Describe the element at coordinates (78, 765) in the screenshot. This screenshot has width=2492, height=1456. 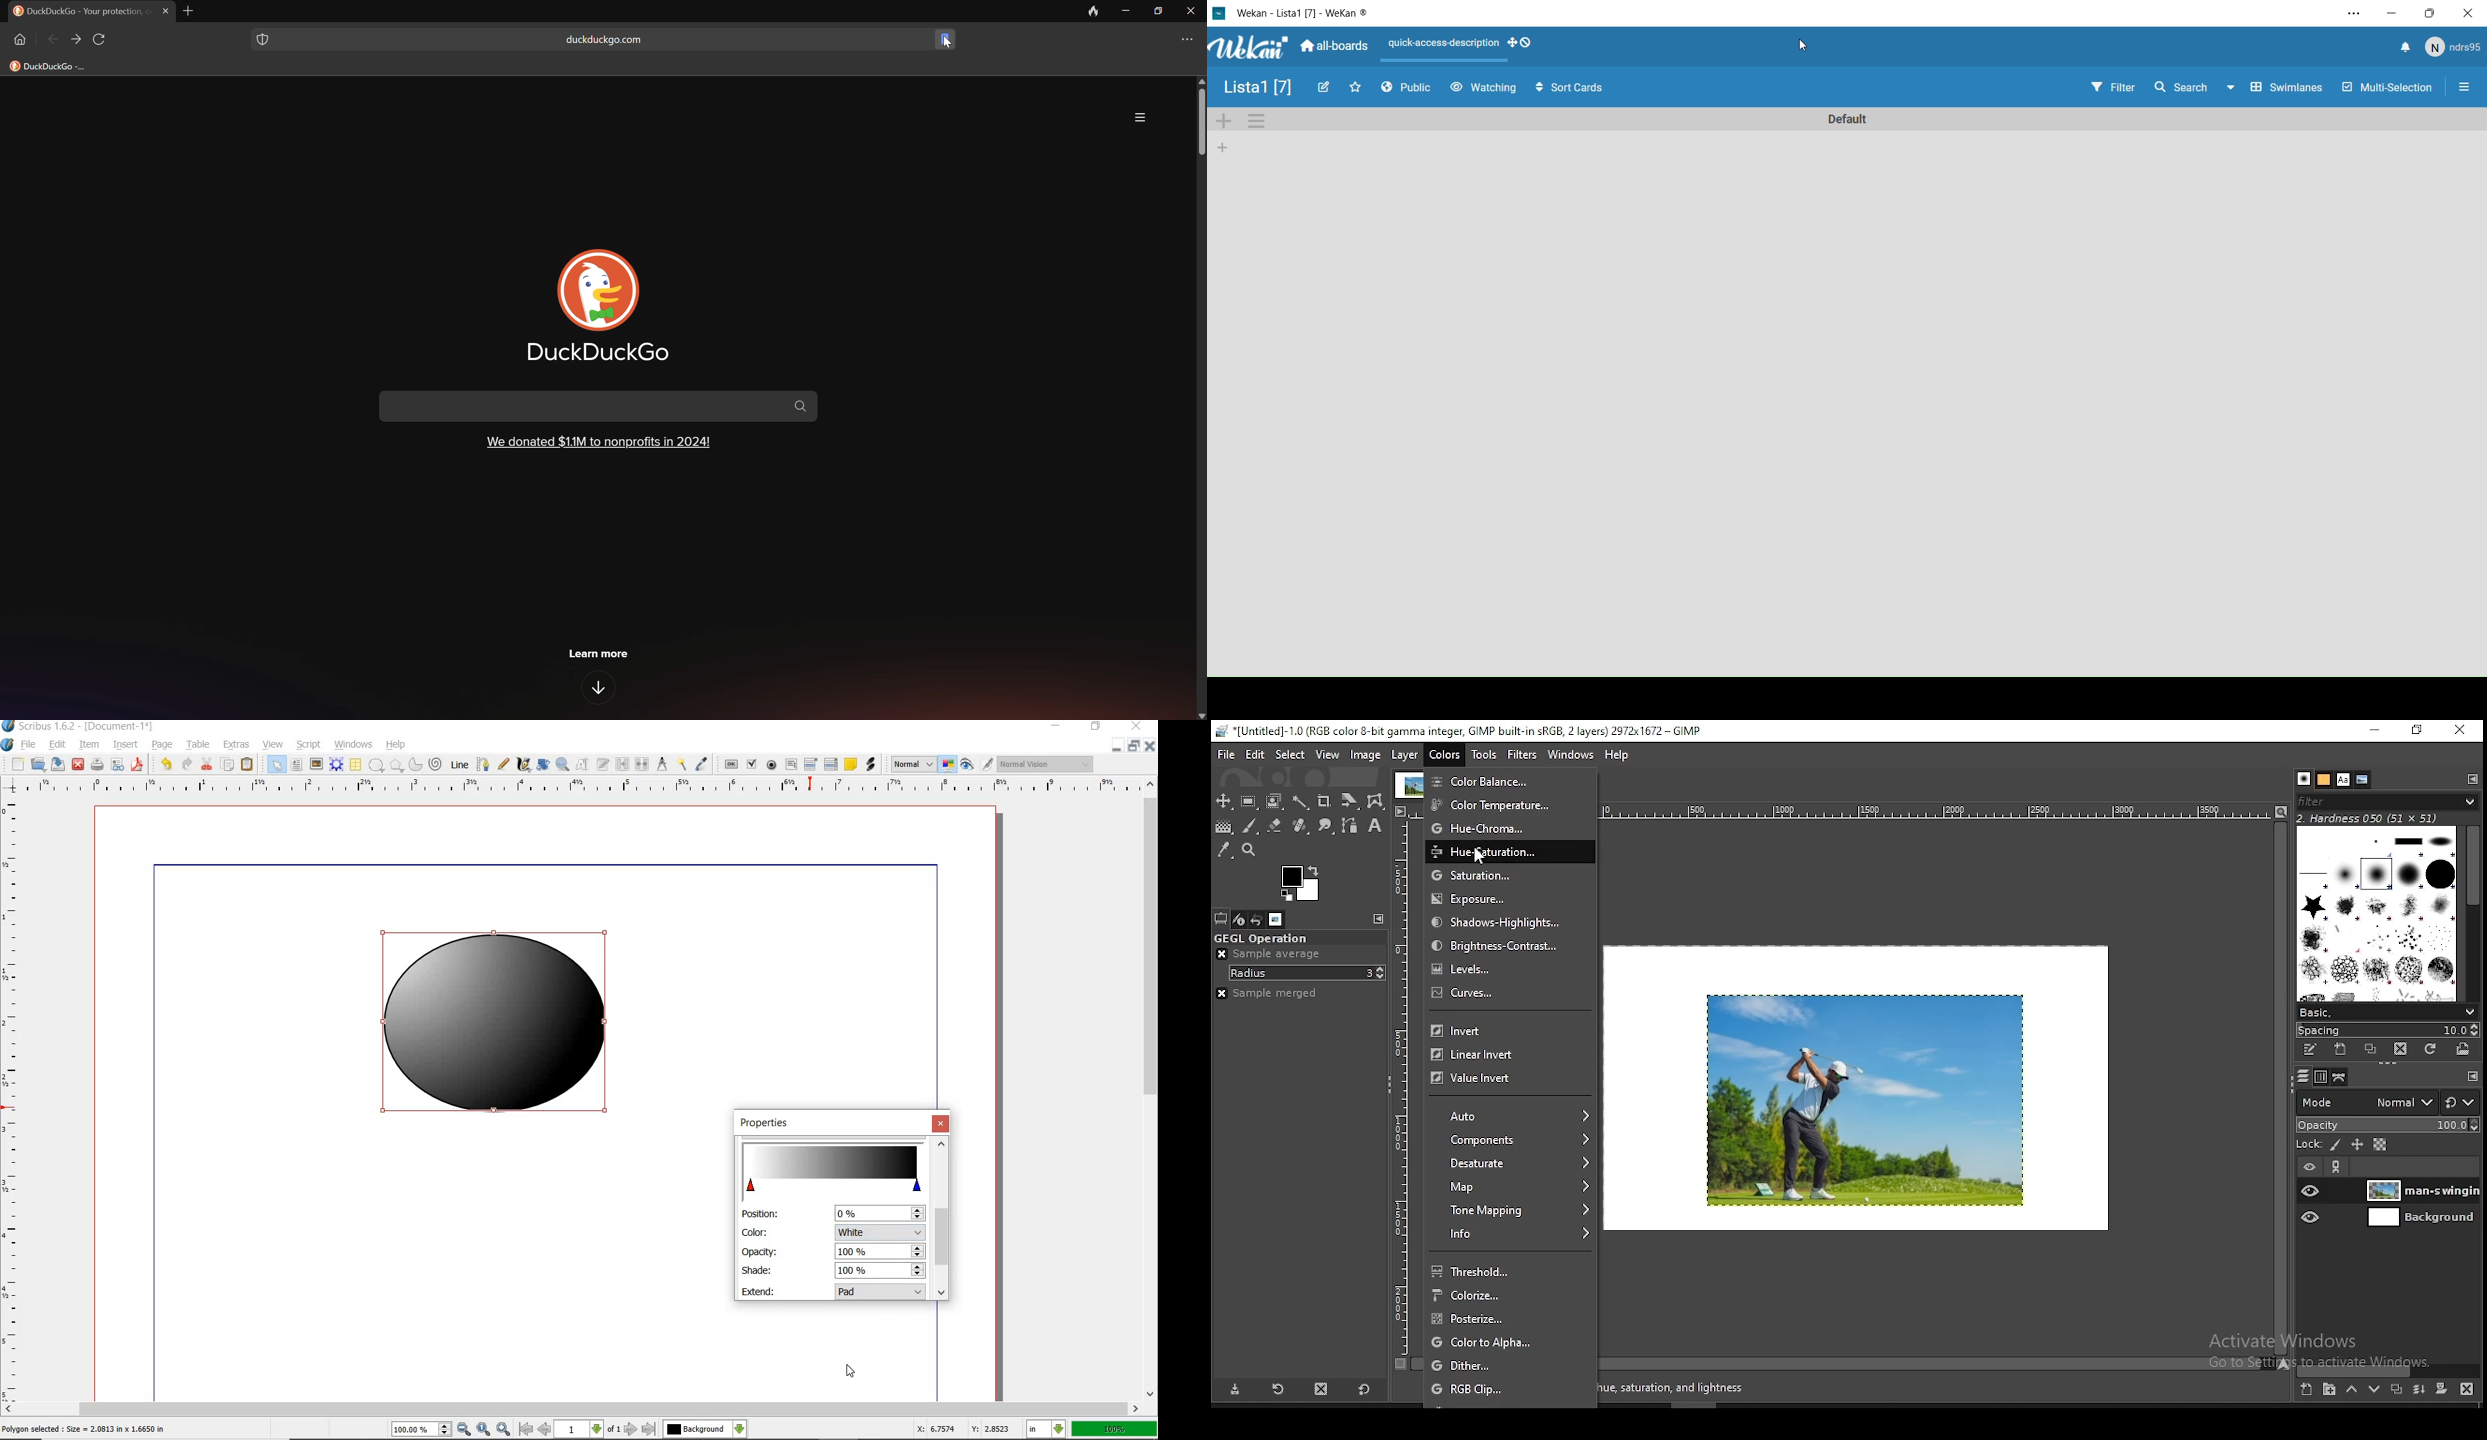
I see `CLOSE` at that location.